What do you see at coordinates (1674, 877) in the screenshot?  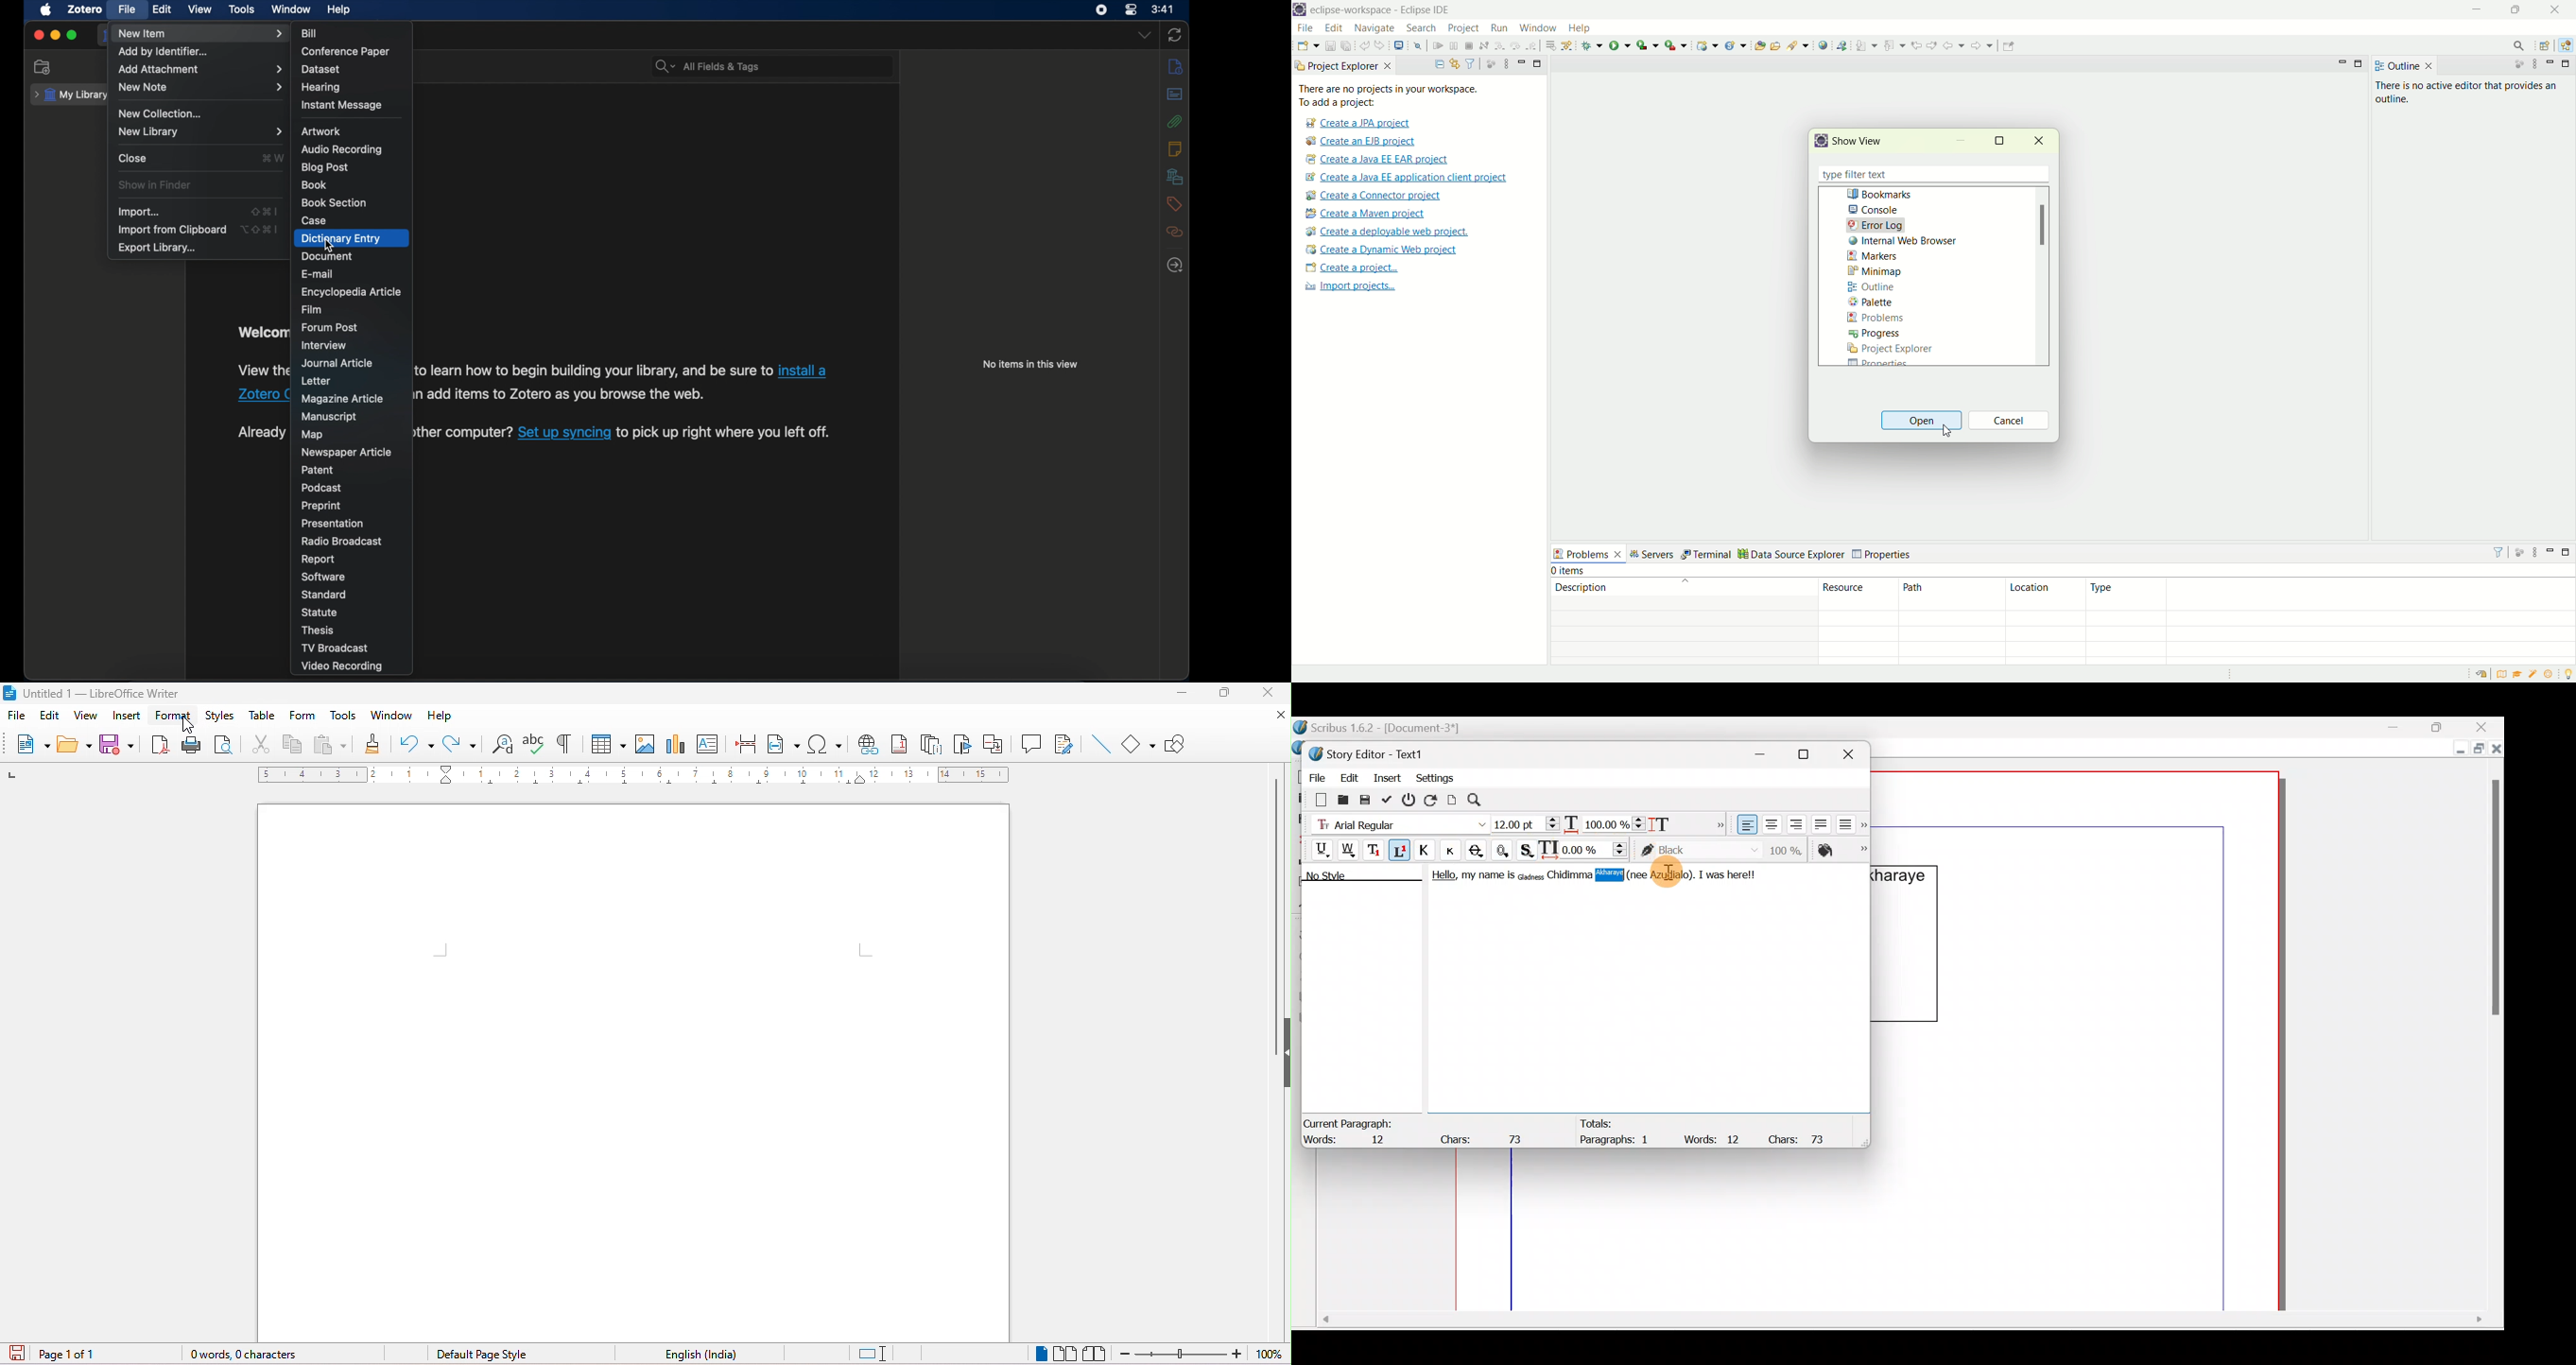 I see `Cursor` at bounding box center [1674, 877].